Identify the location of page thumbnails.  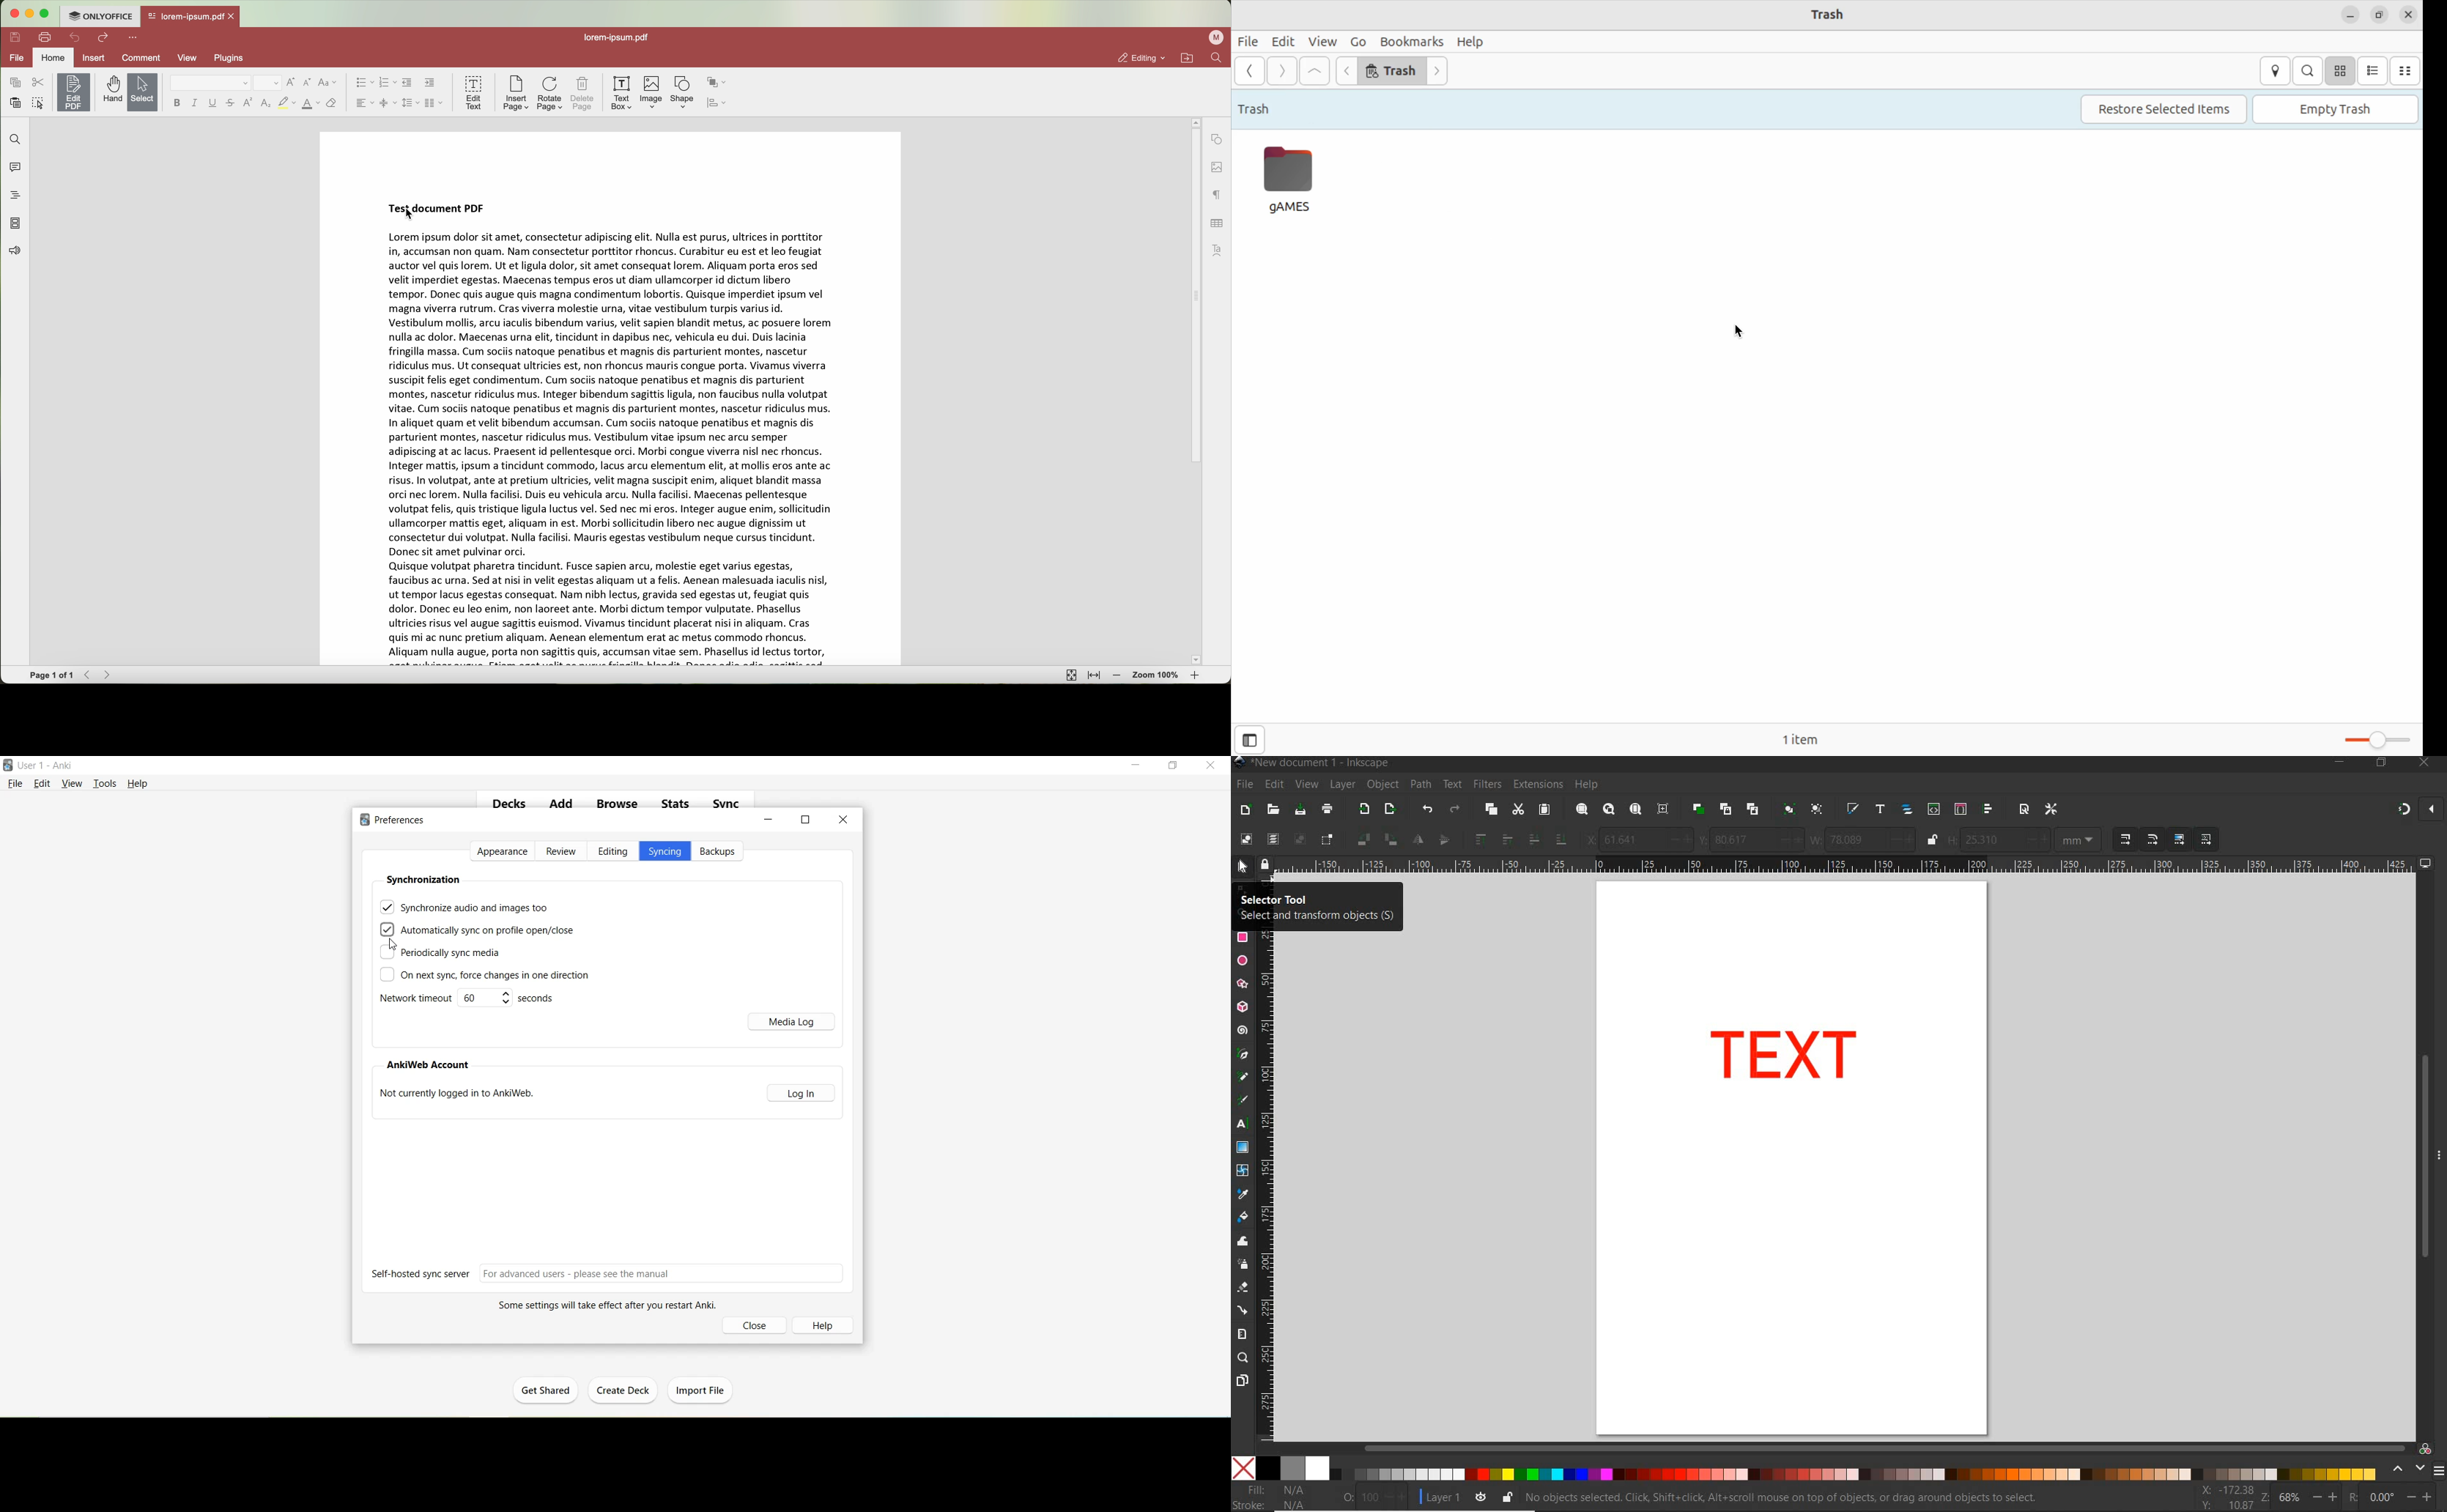
(14, 224).